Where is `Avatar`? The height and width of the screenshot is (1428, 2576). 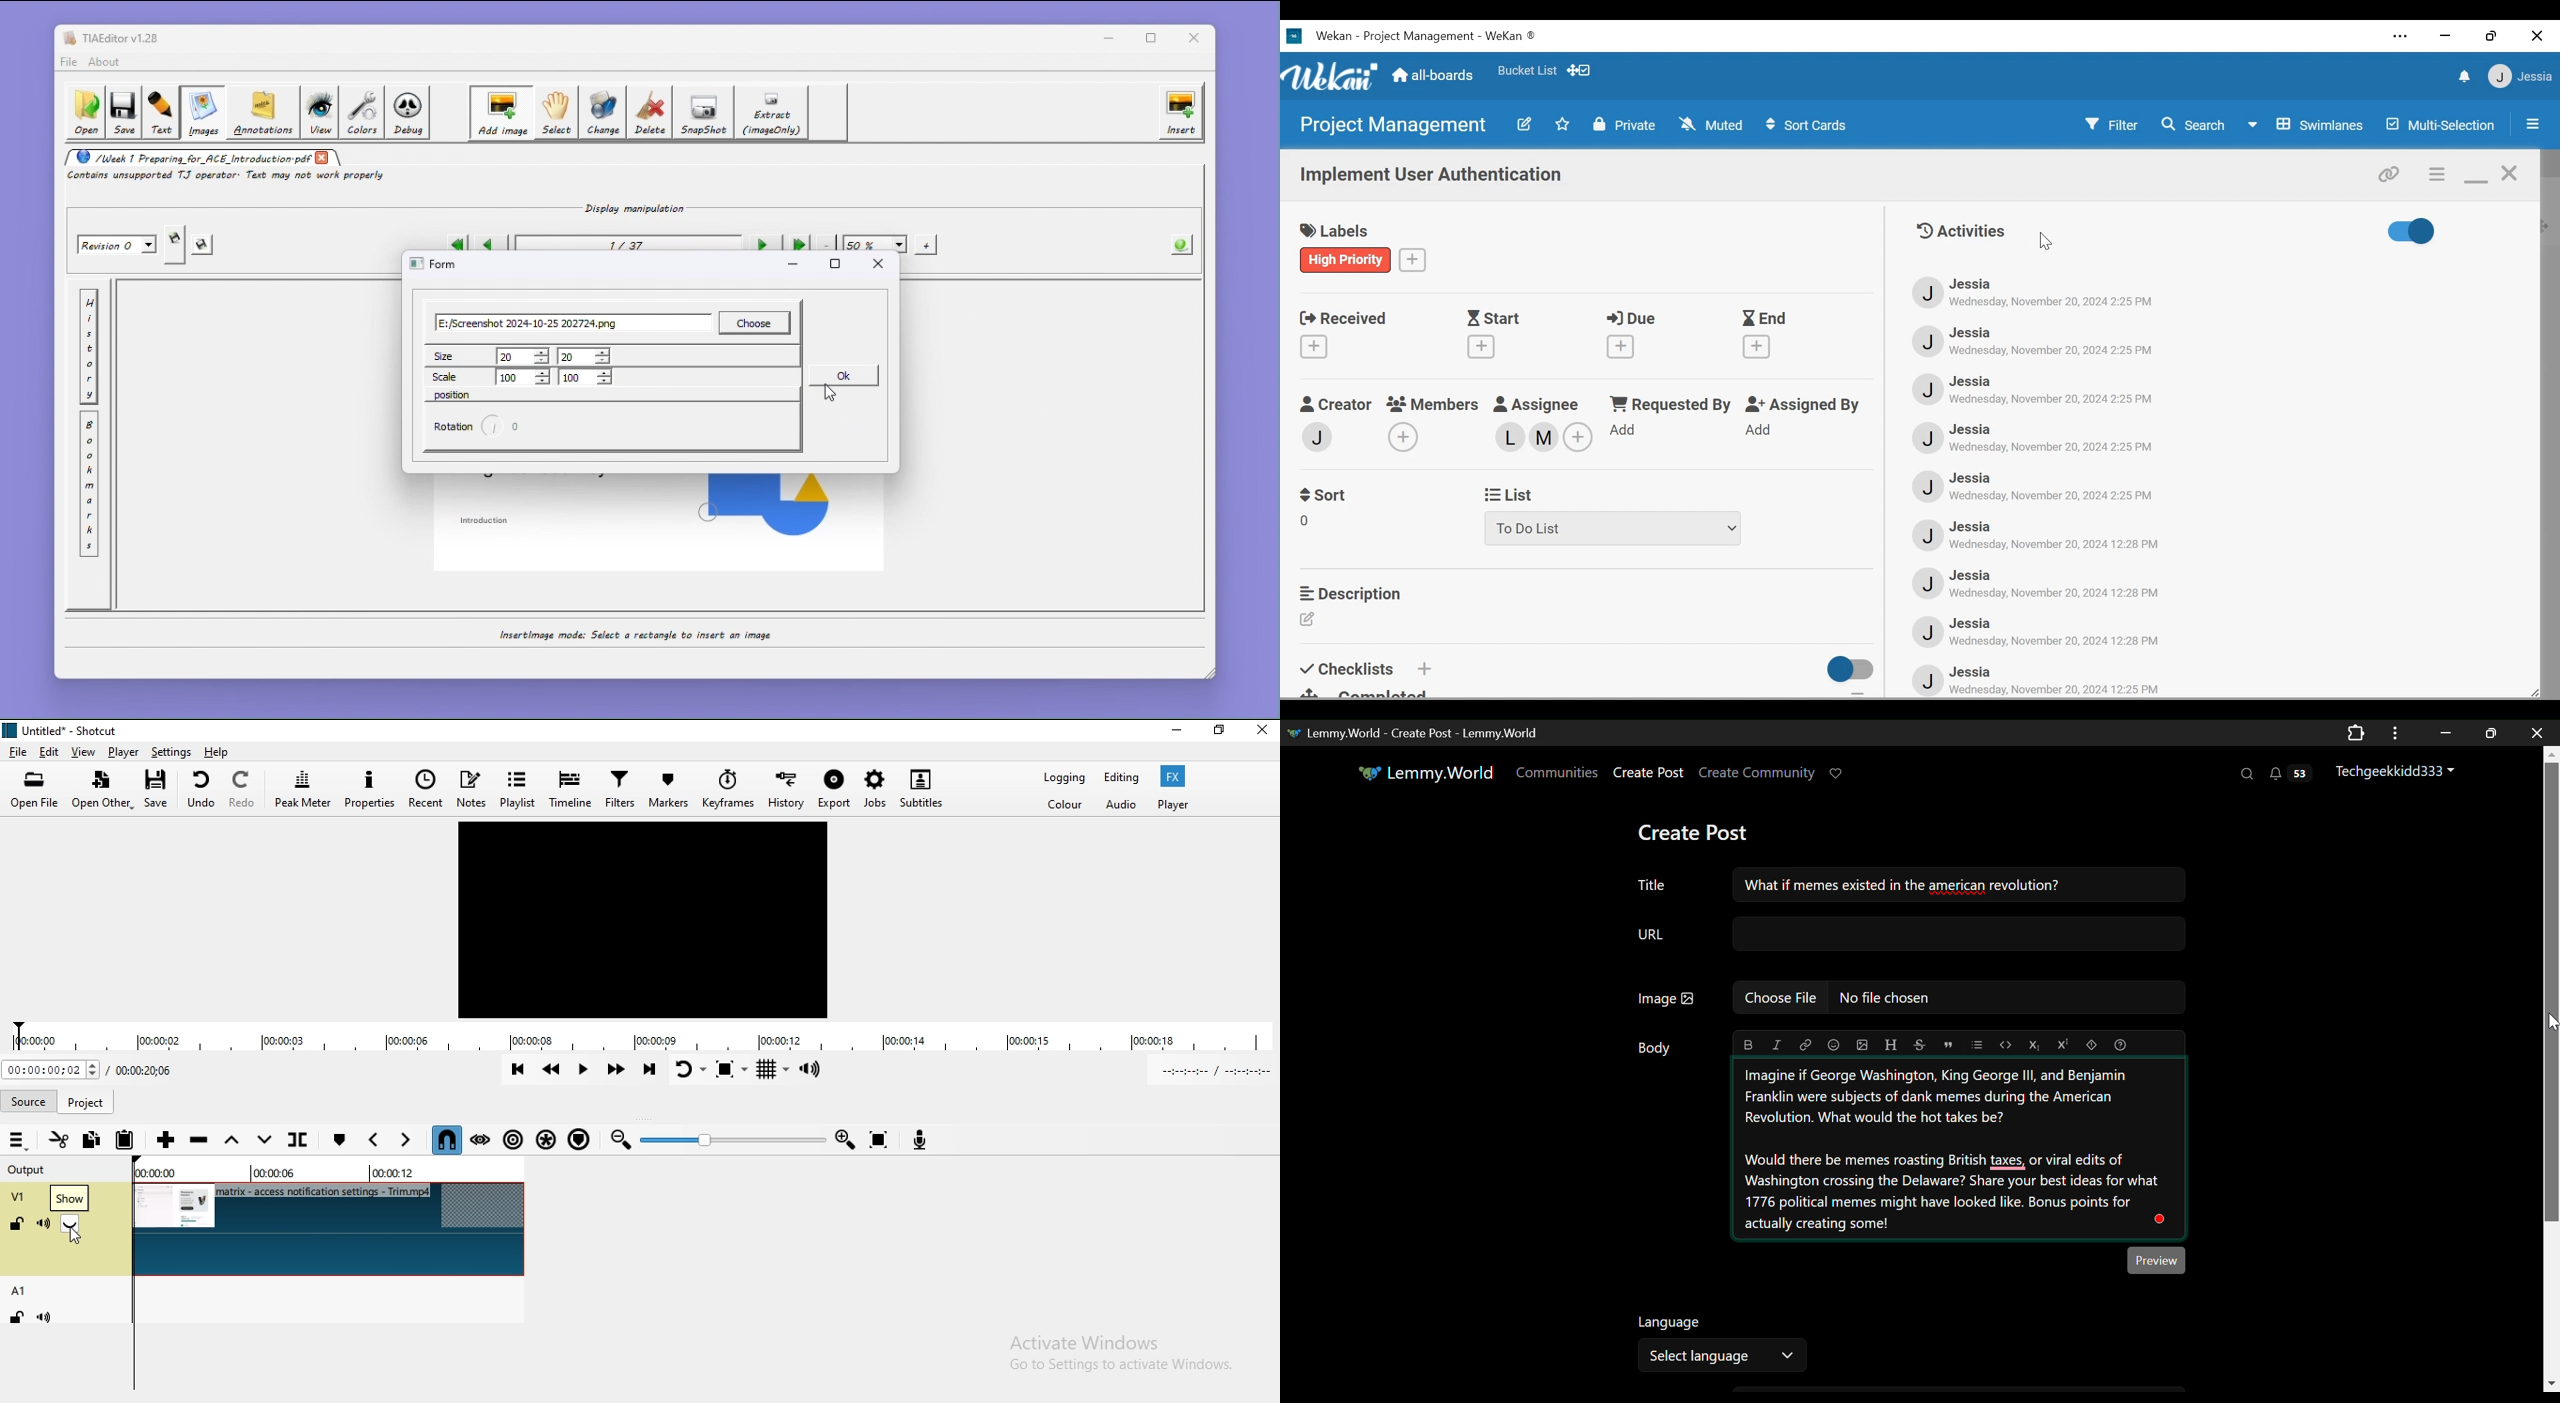
Avatar is located at coordinates (1927, 390).